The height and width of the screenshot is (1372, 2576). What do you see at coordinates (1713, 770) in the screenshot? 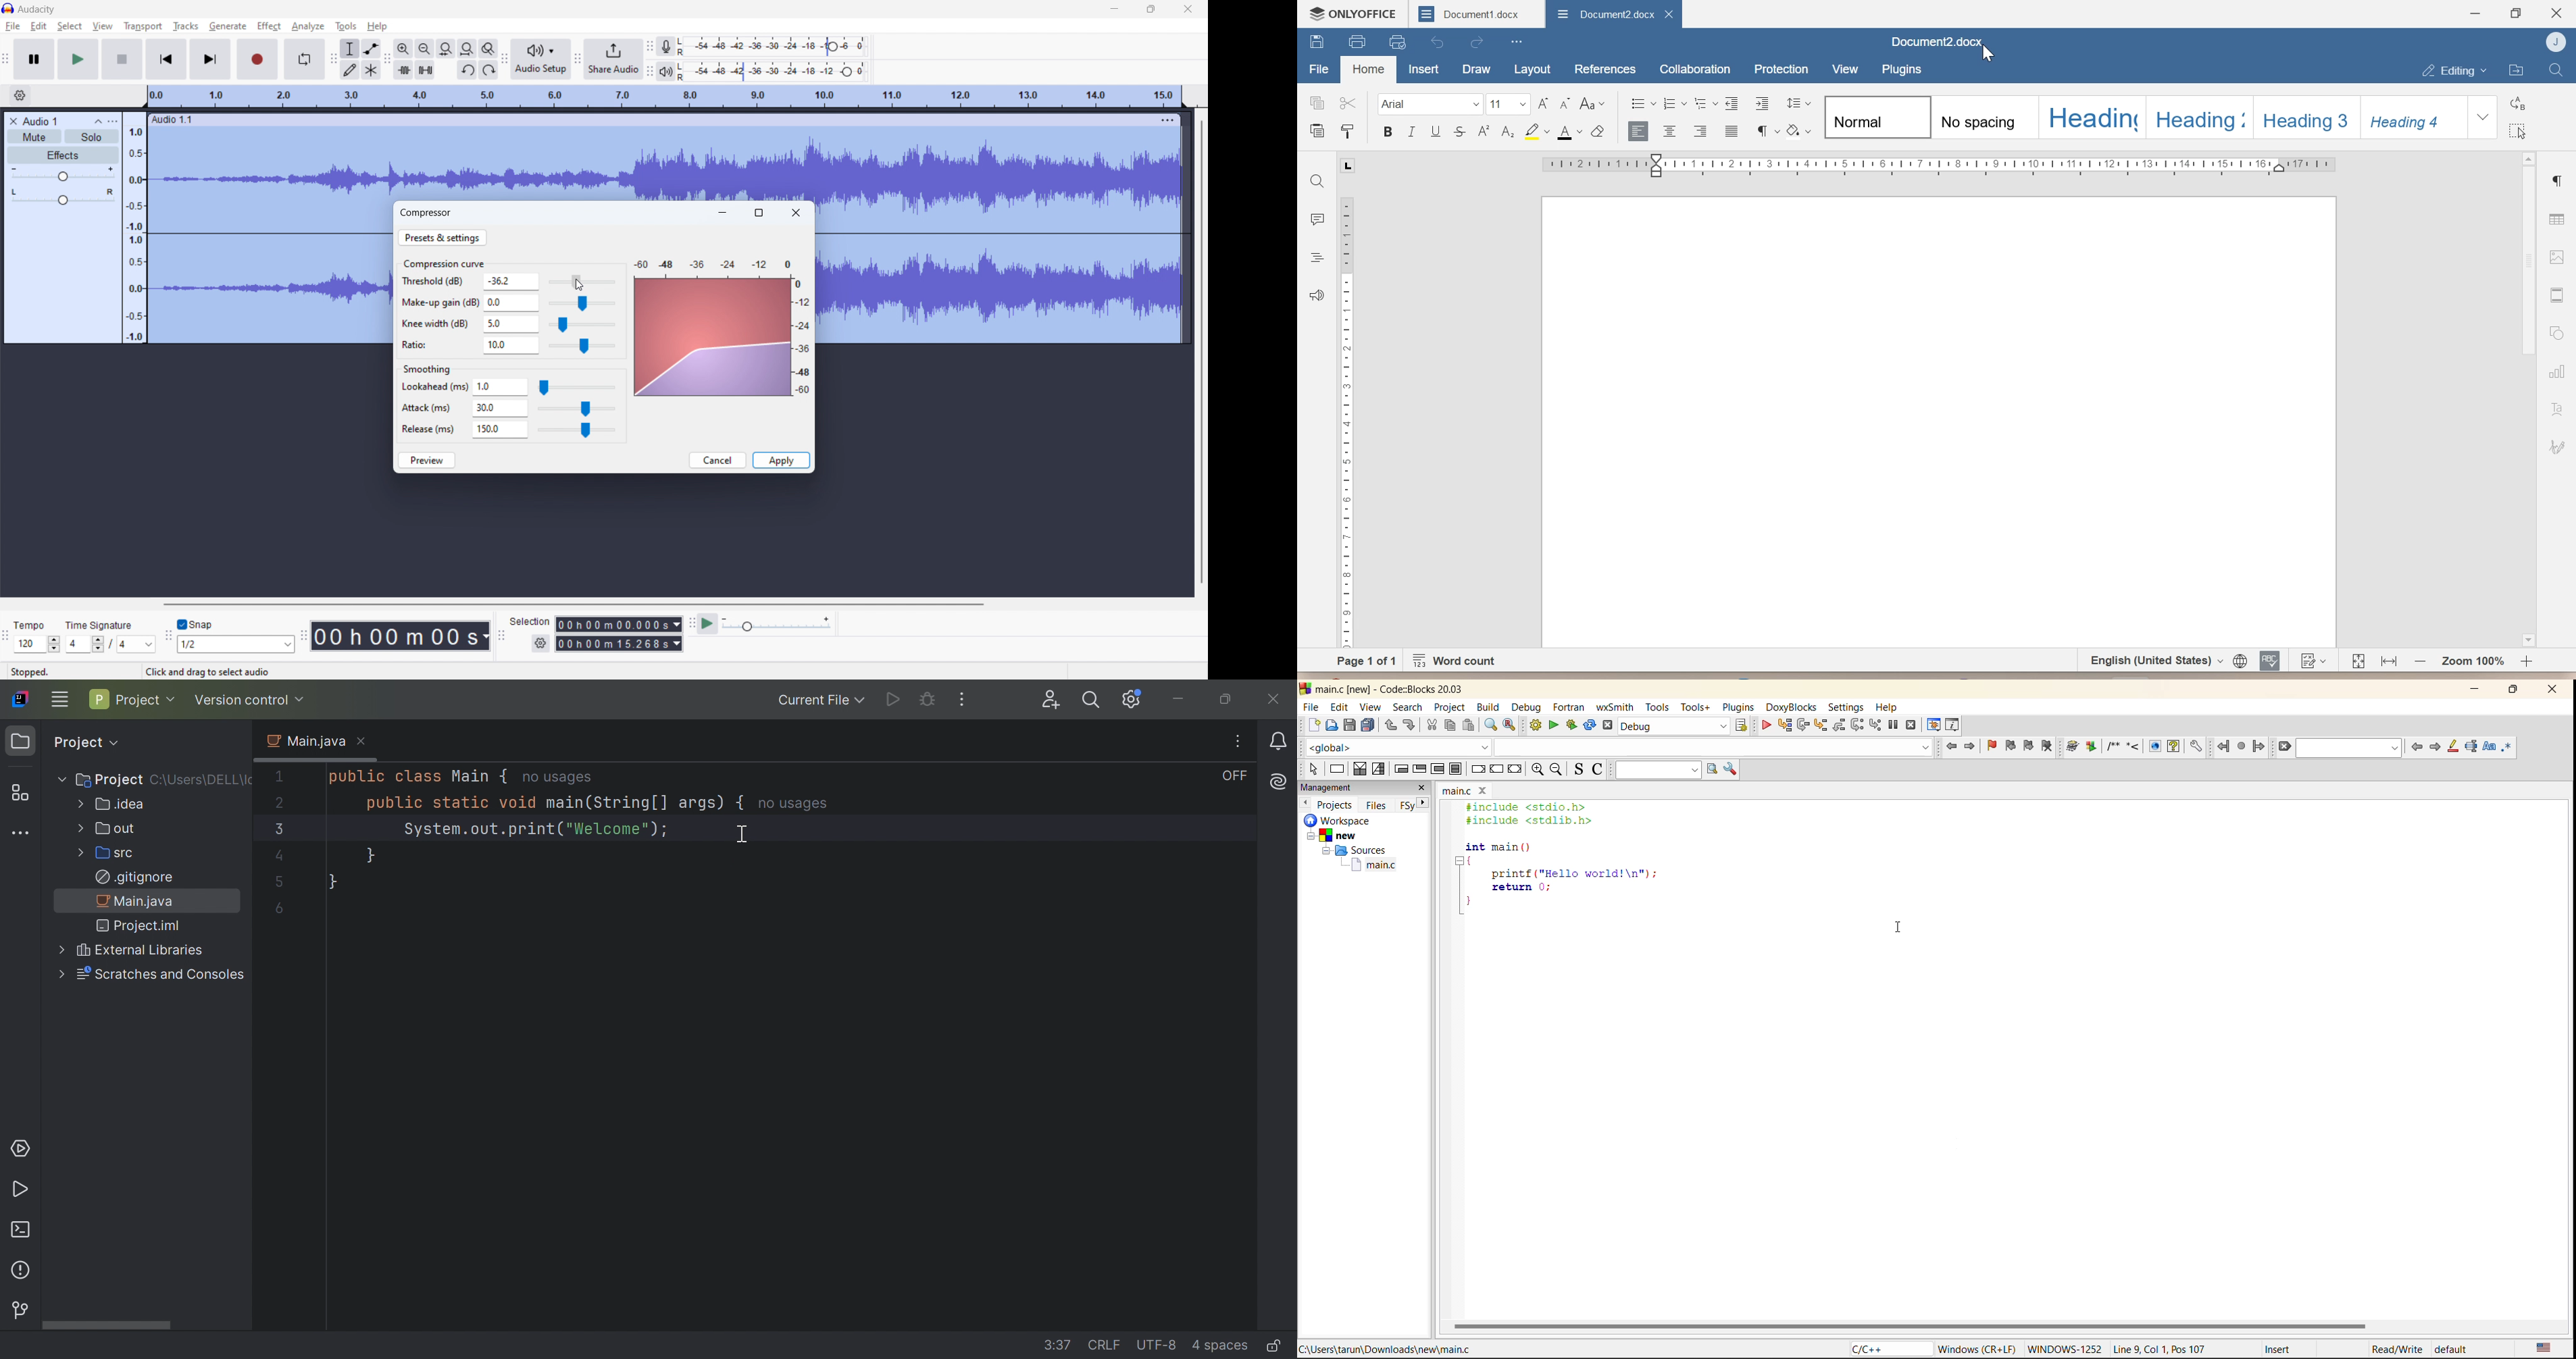
I see `run search` at bounding box center [1713, 770].